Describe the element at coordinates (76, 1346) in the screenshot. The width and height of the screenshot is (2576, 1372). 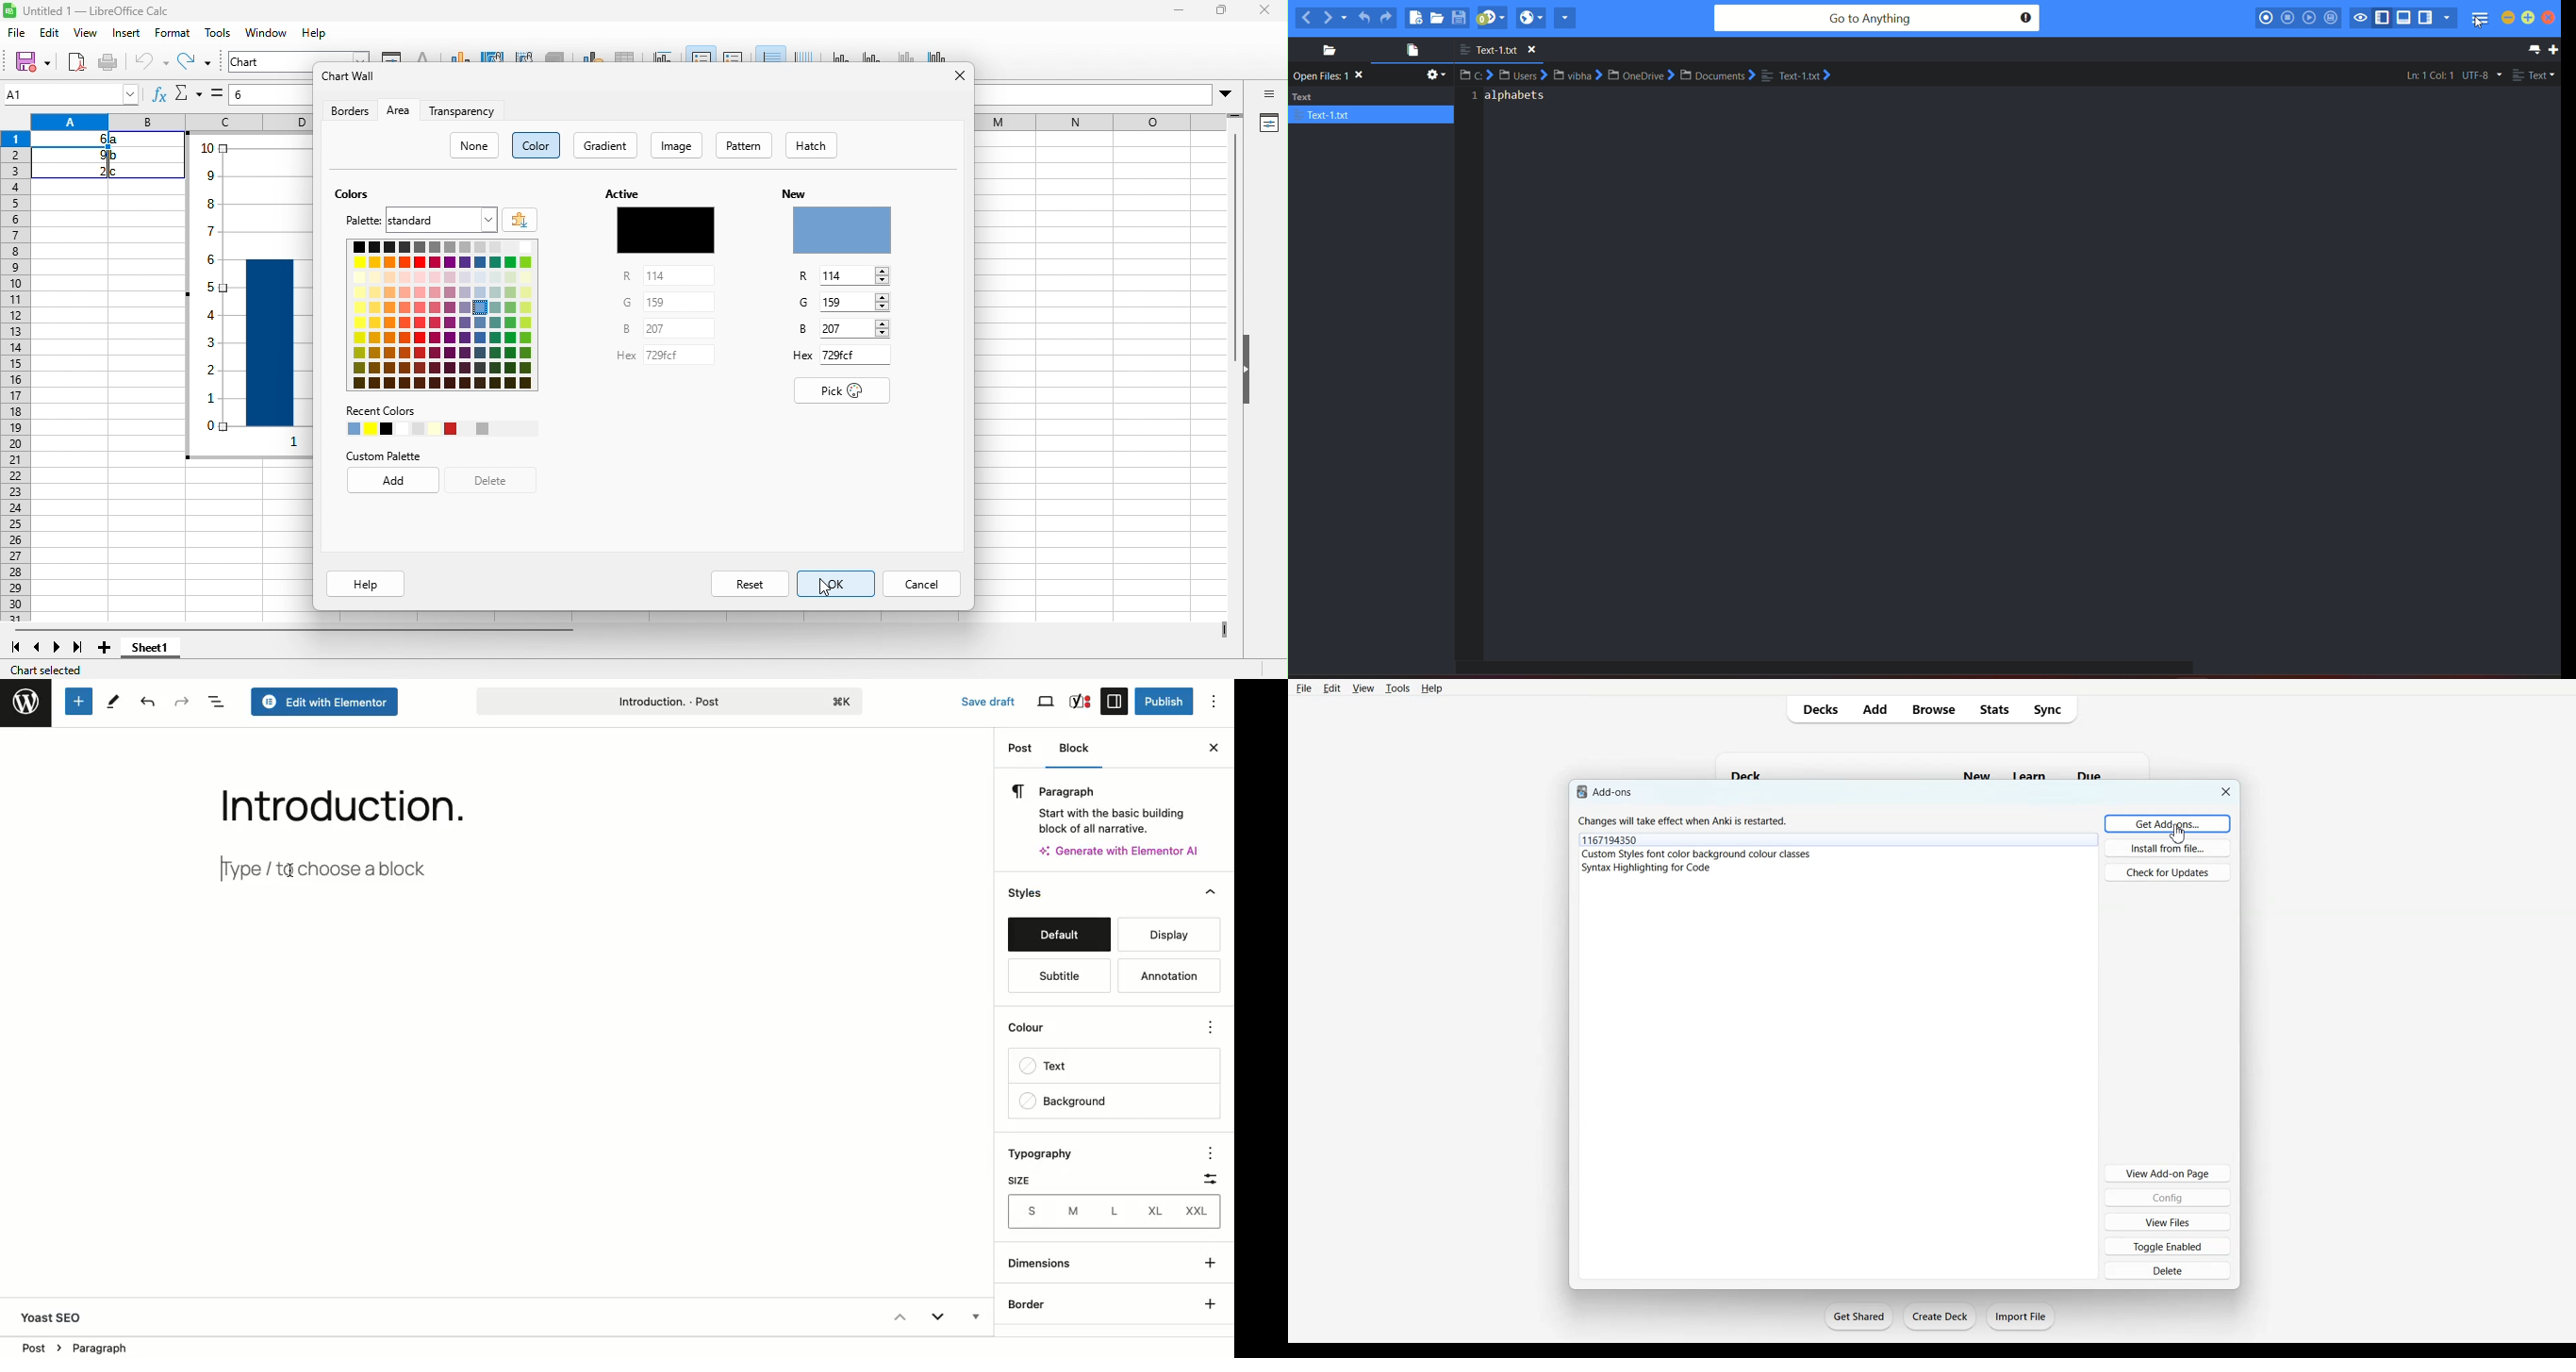
I see `Post > Paragraph` at that location.